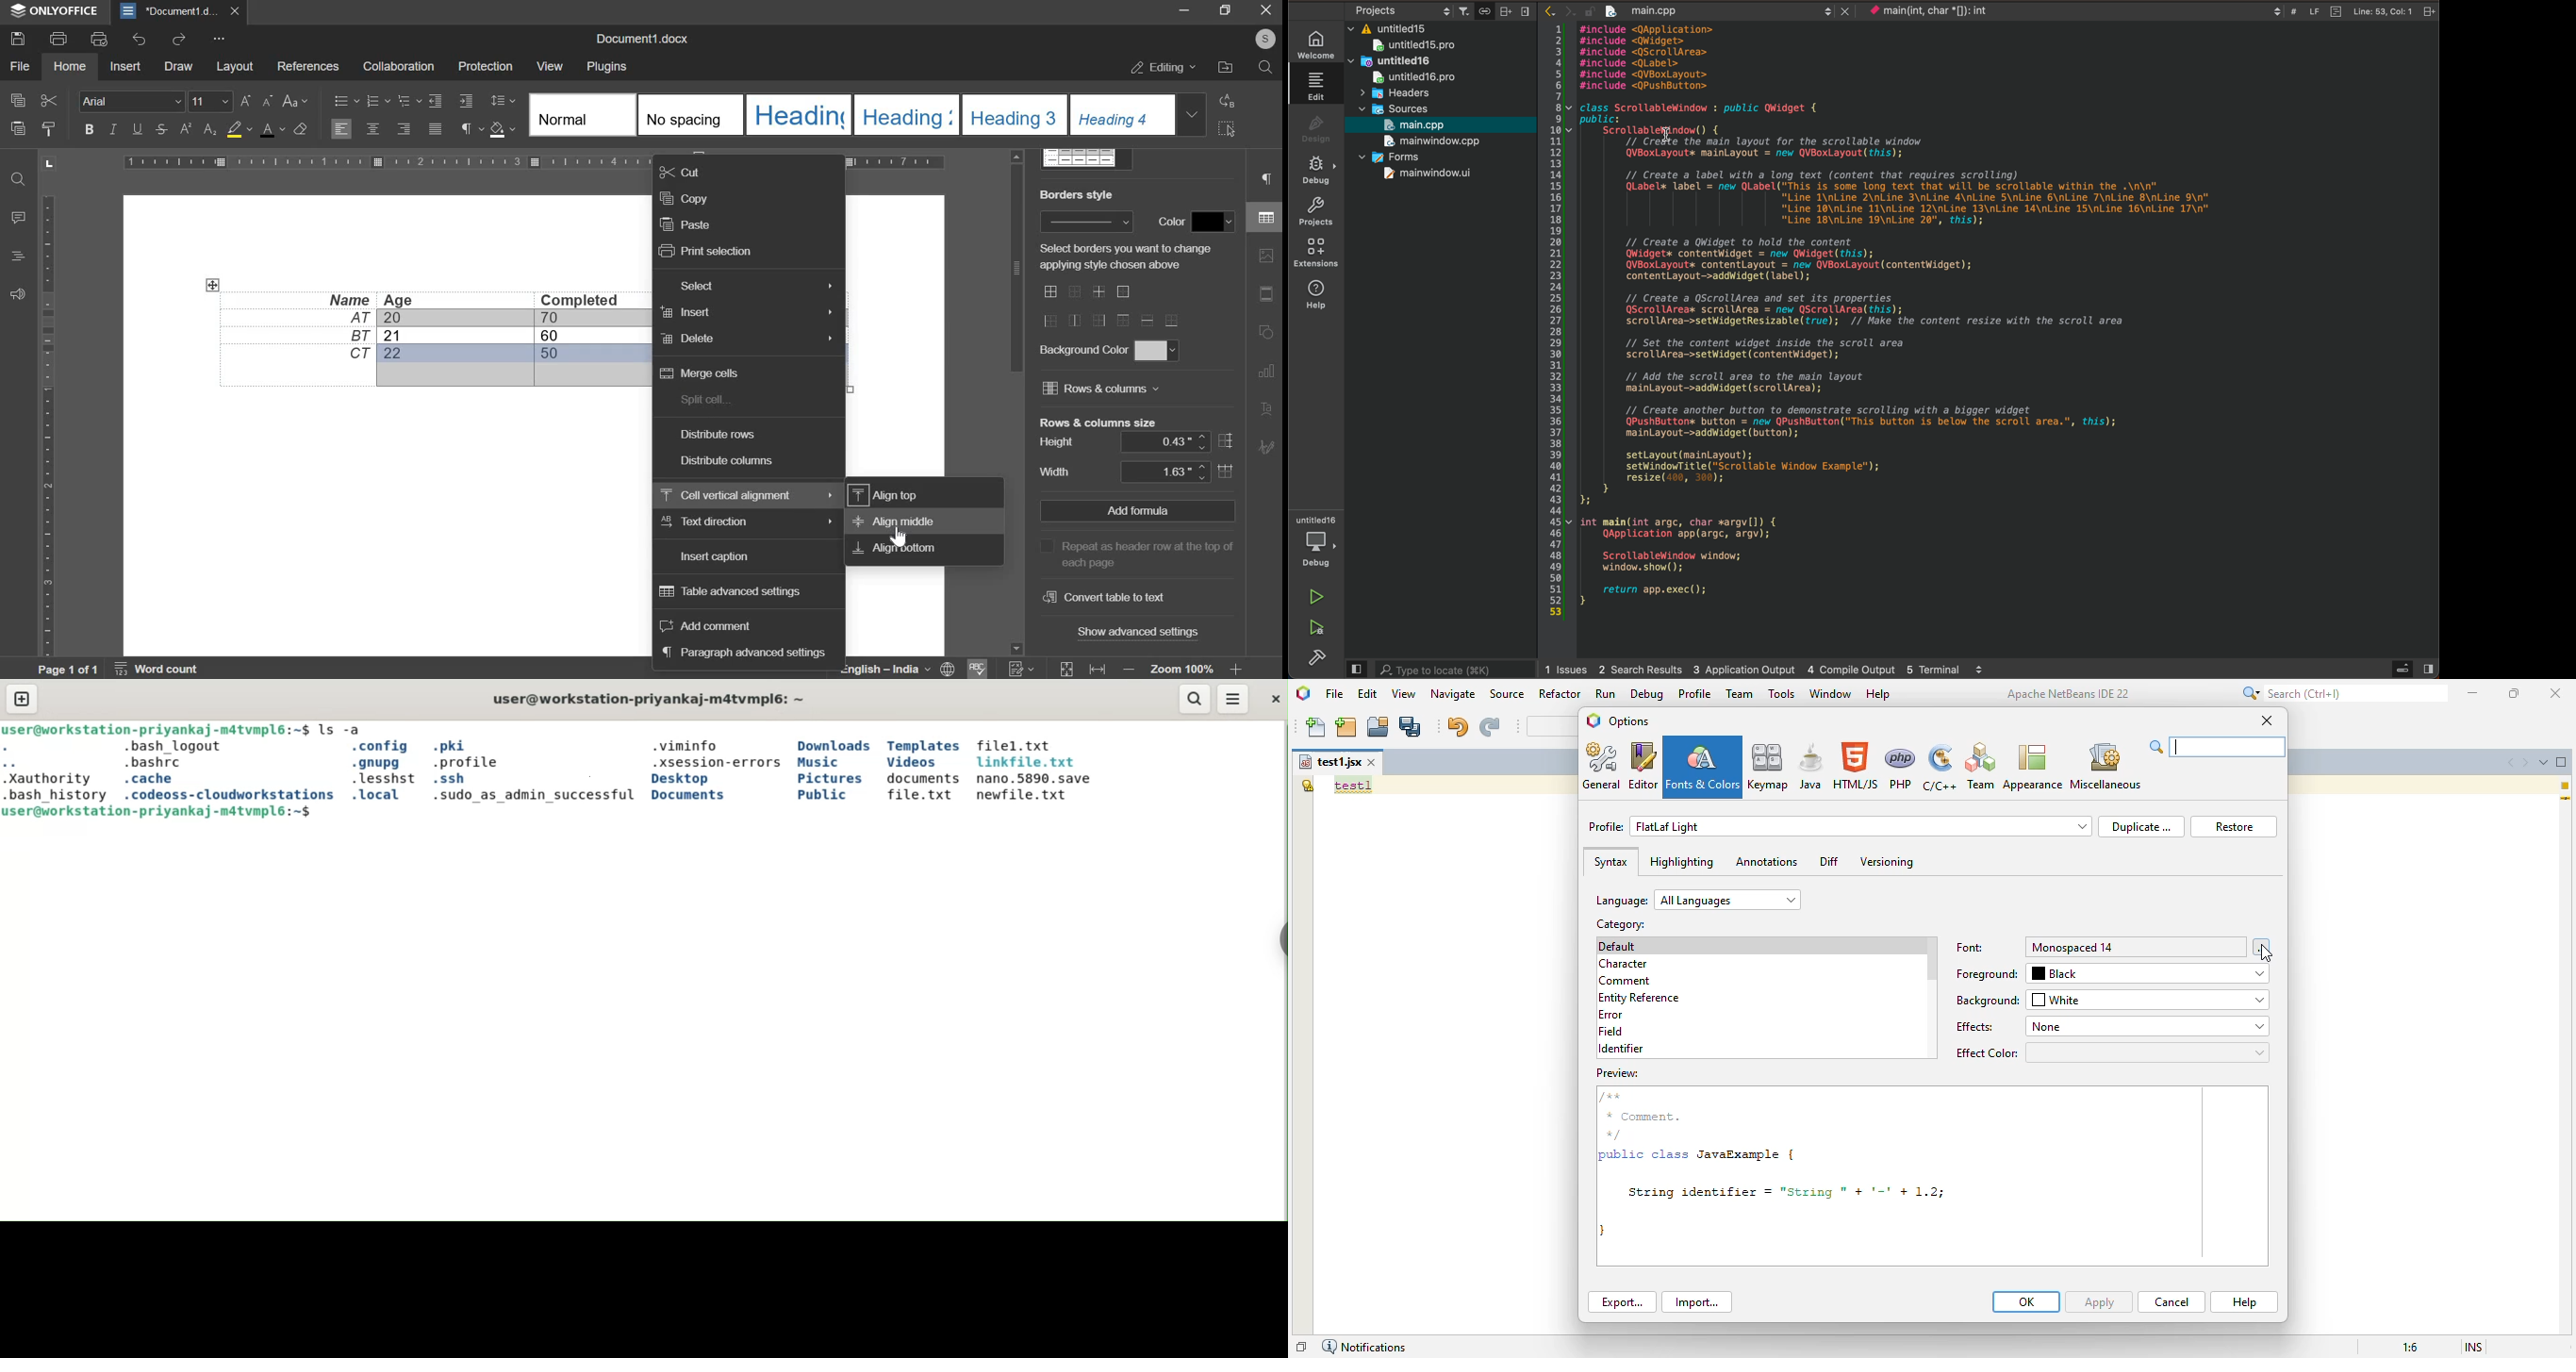 The width and height of the screenshot is (2576, 1372). I want to click on distribute columns, so click(729, 461).